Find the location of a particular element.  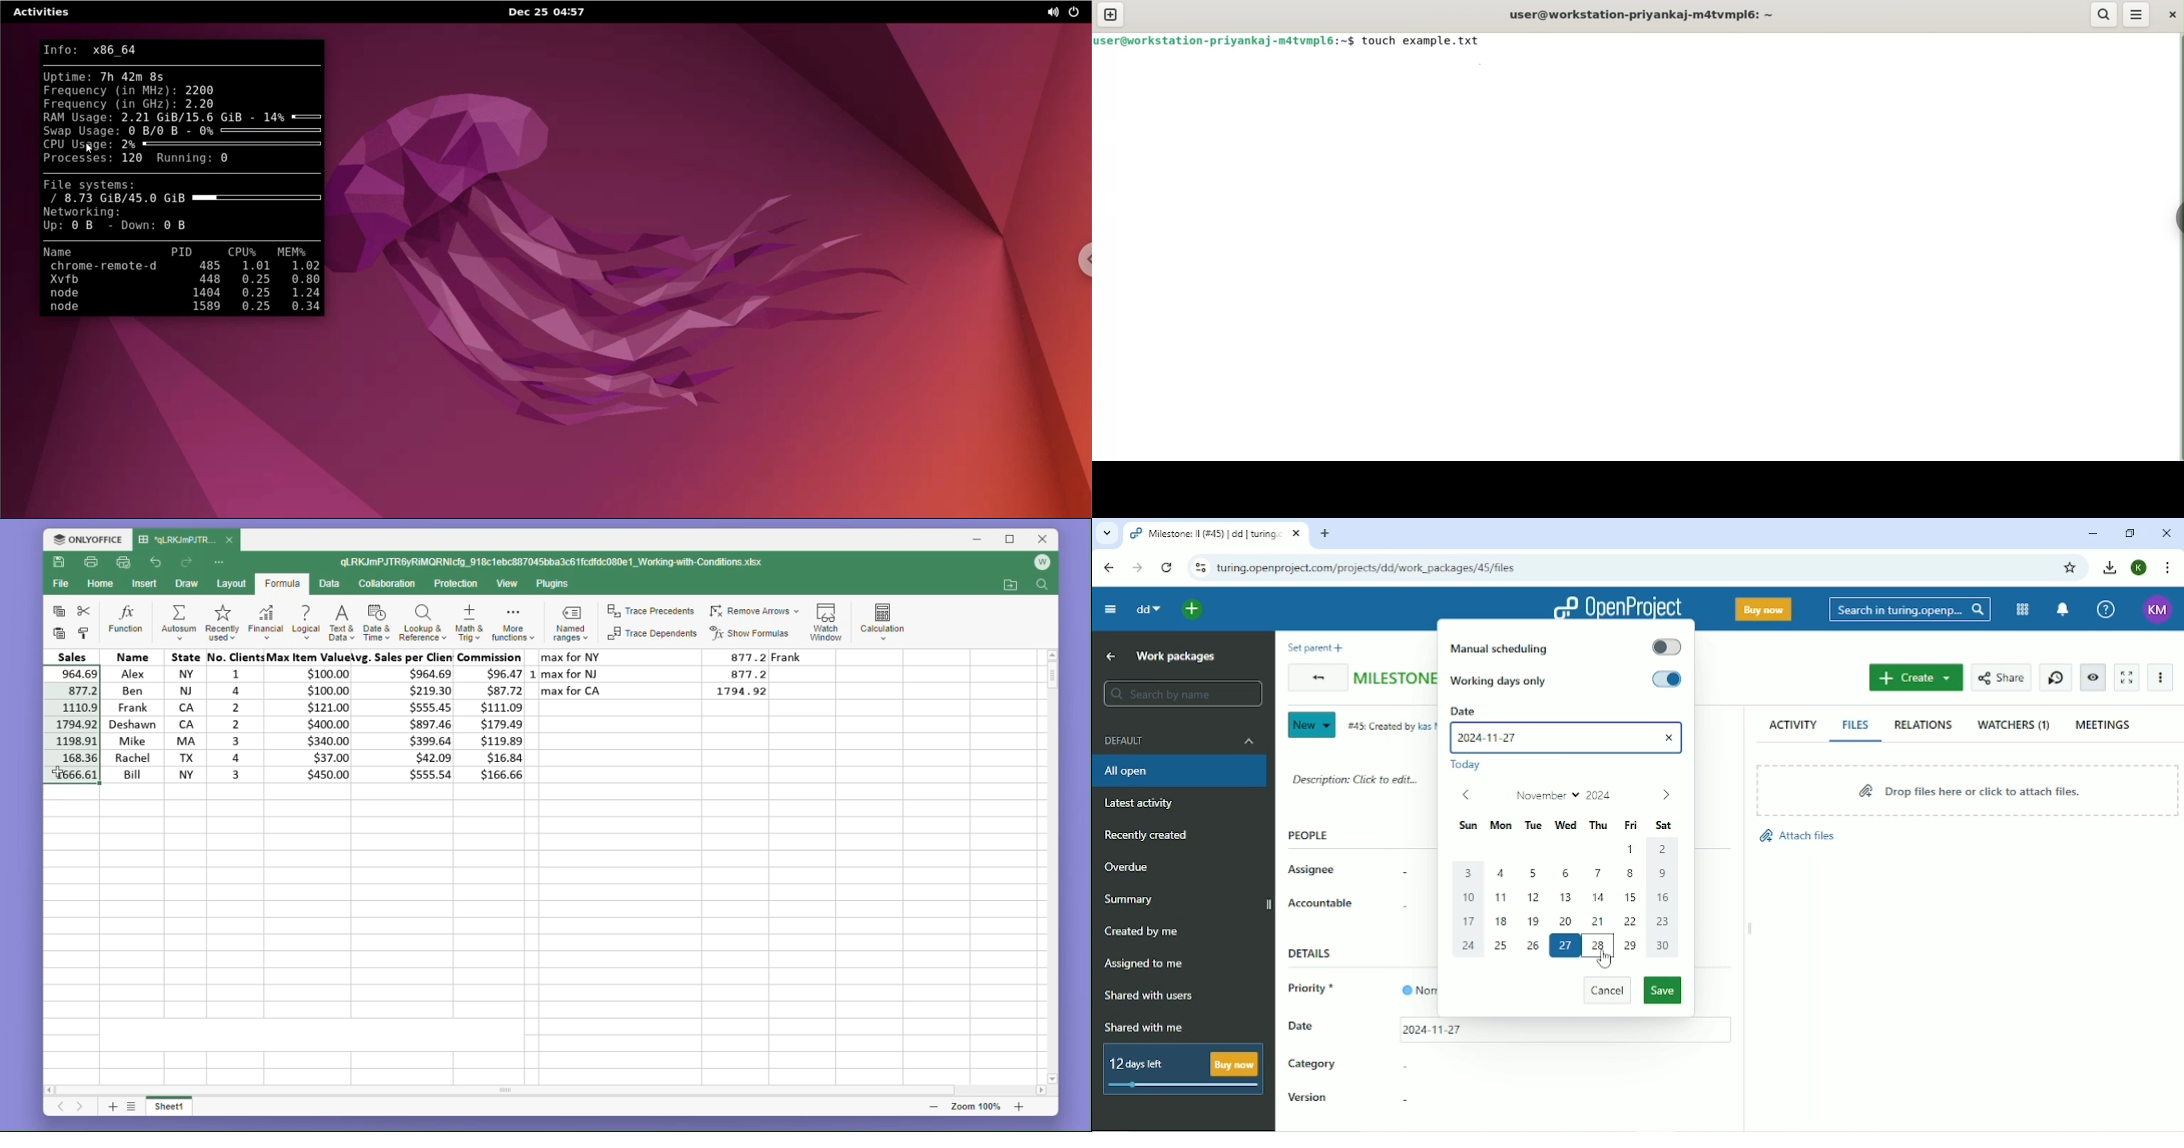

Attach files is located at coordinates (1796, 836).